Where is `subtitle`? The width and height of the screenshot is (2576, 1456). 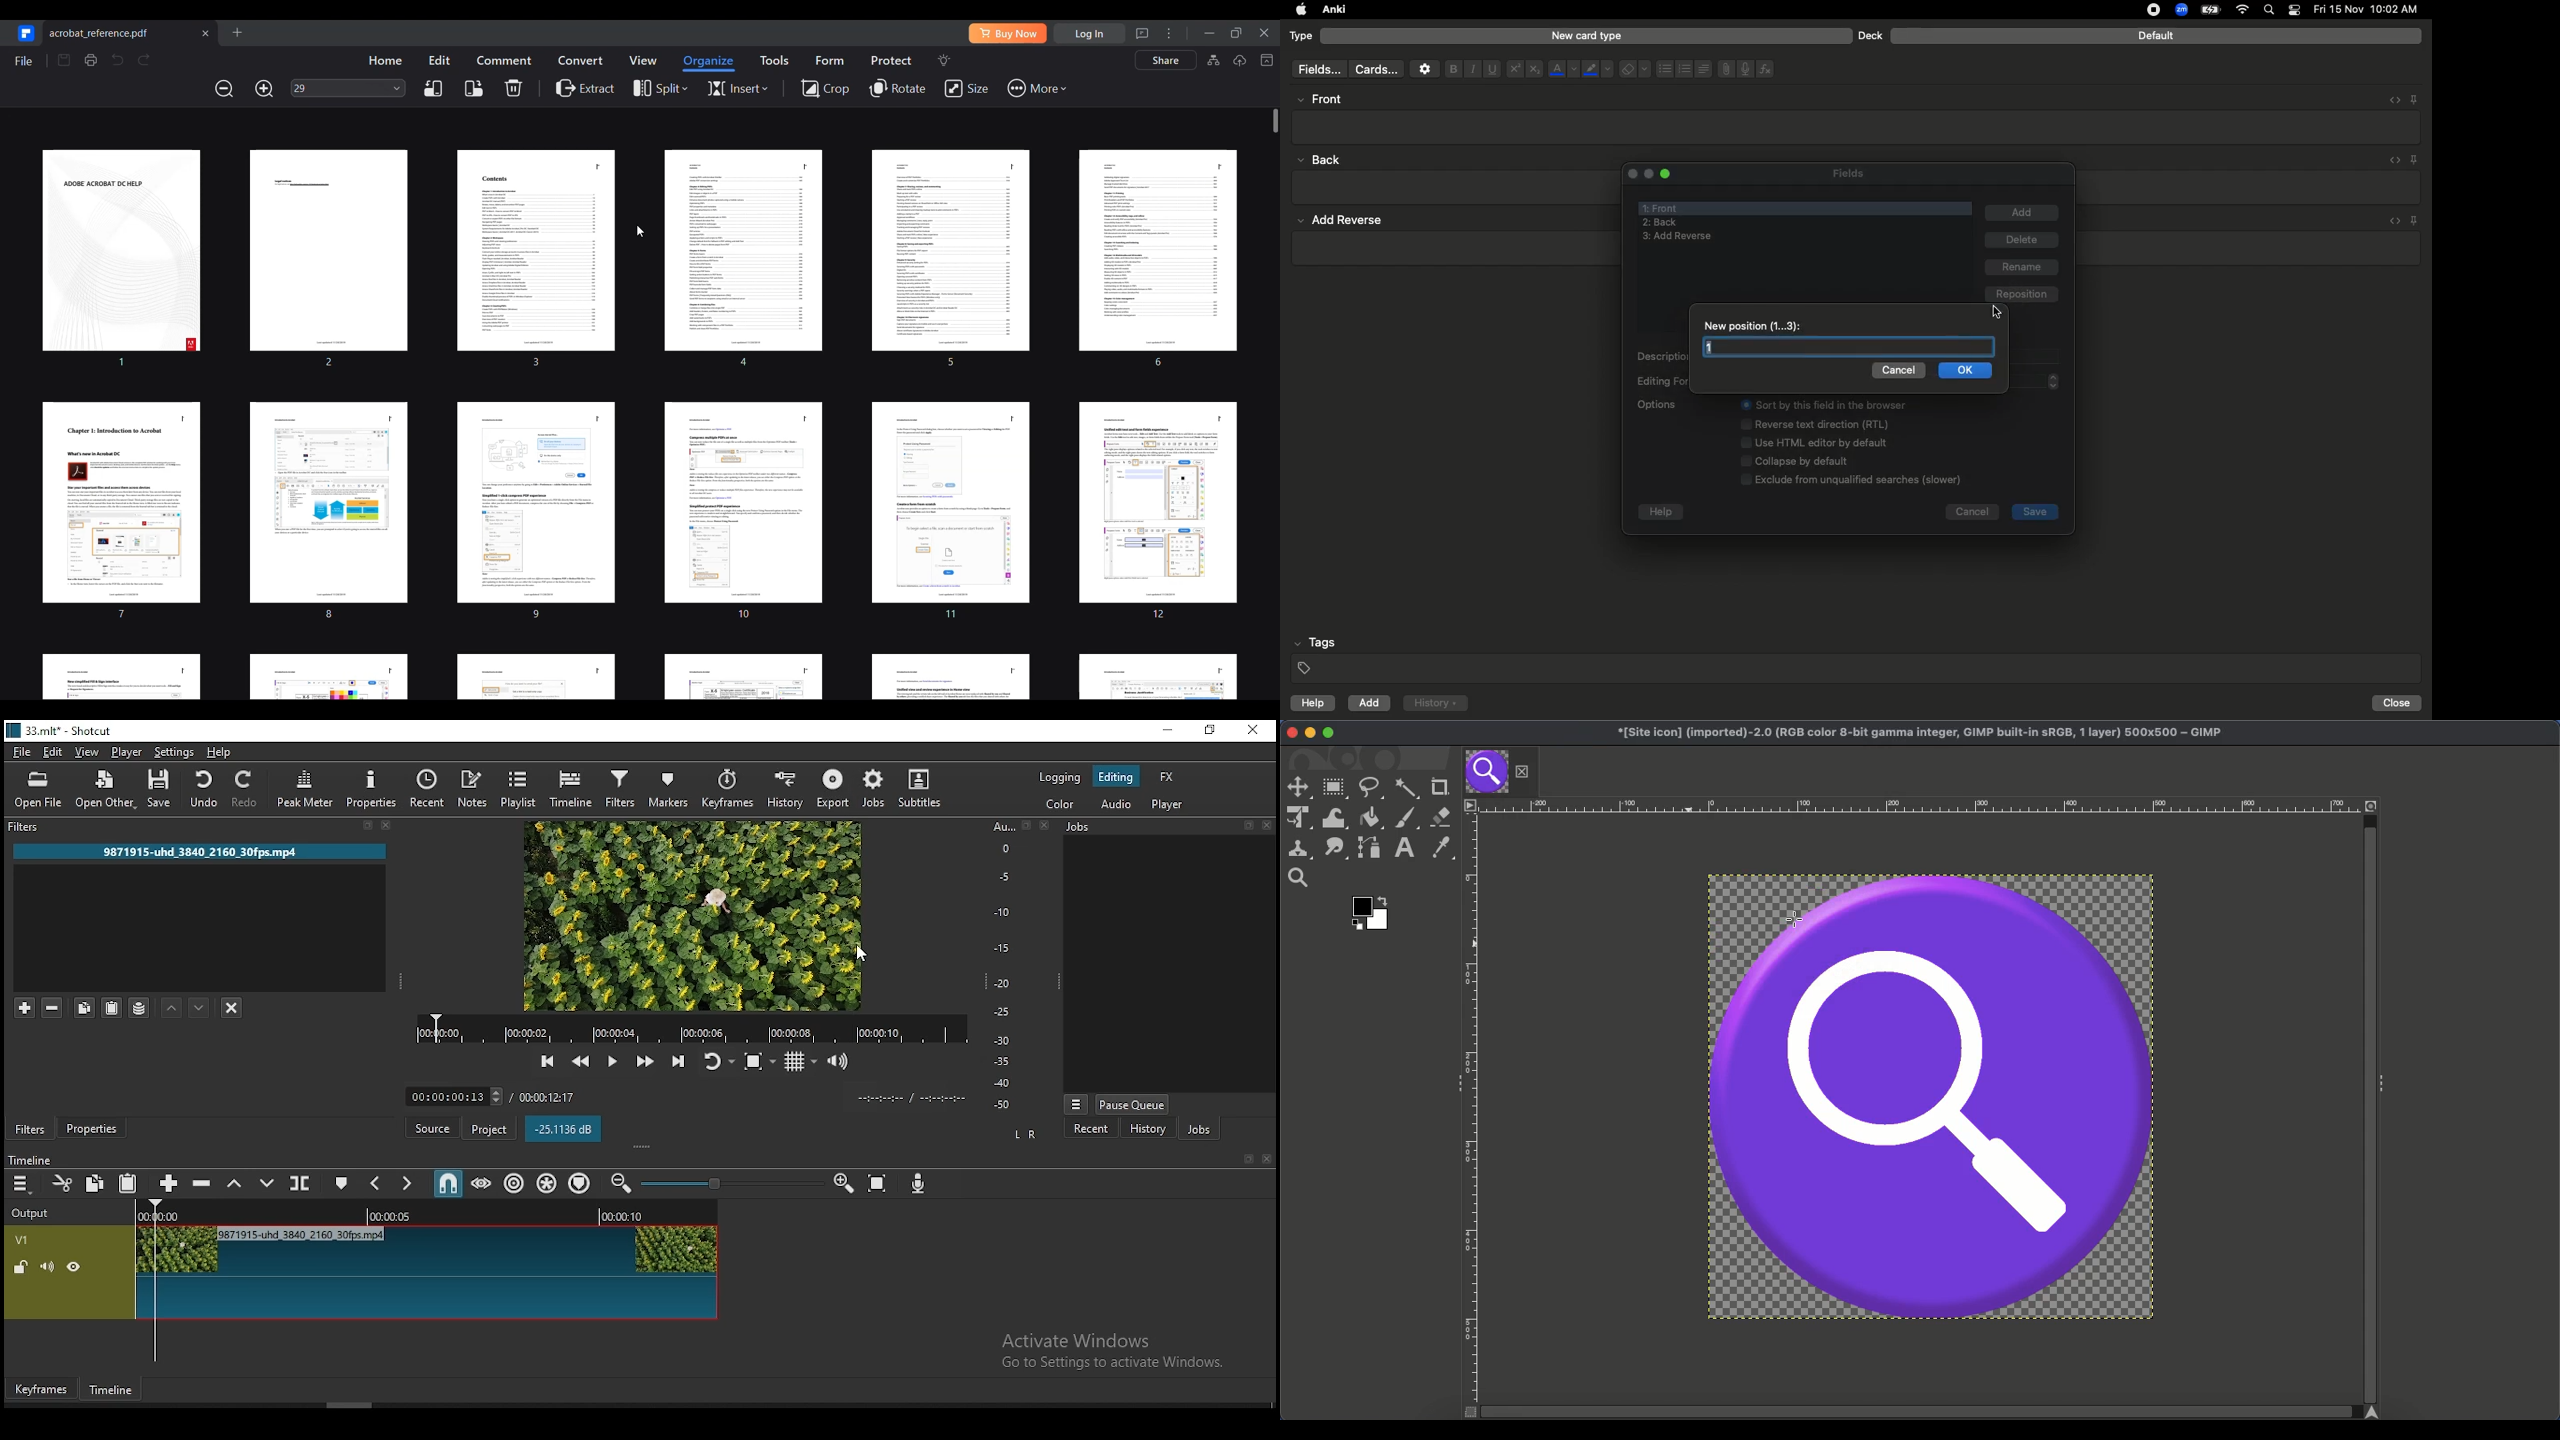
subtitle is located at coordinates (920, 788).